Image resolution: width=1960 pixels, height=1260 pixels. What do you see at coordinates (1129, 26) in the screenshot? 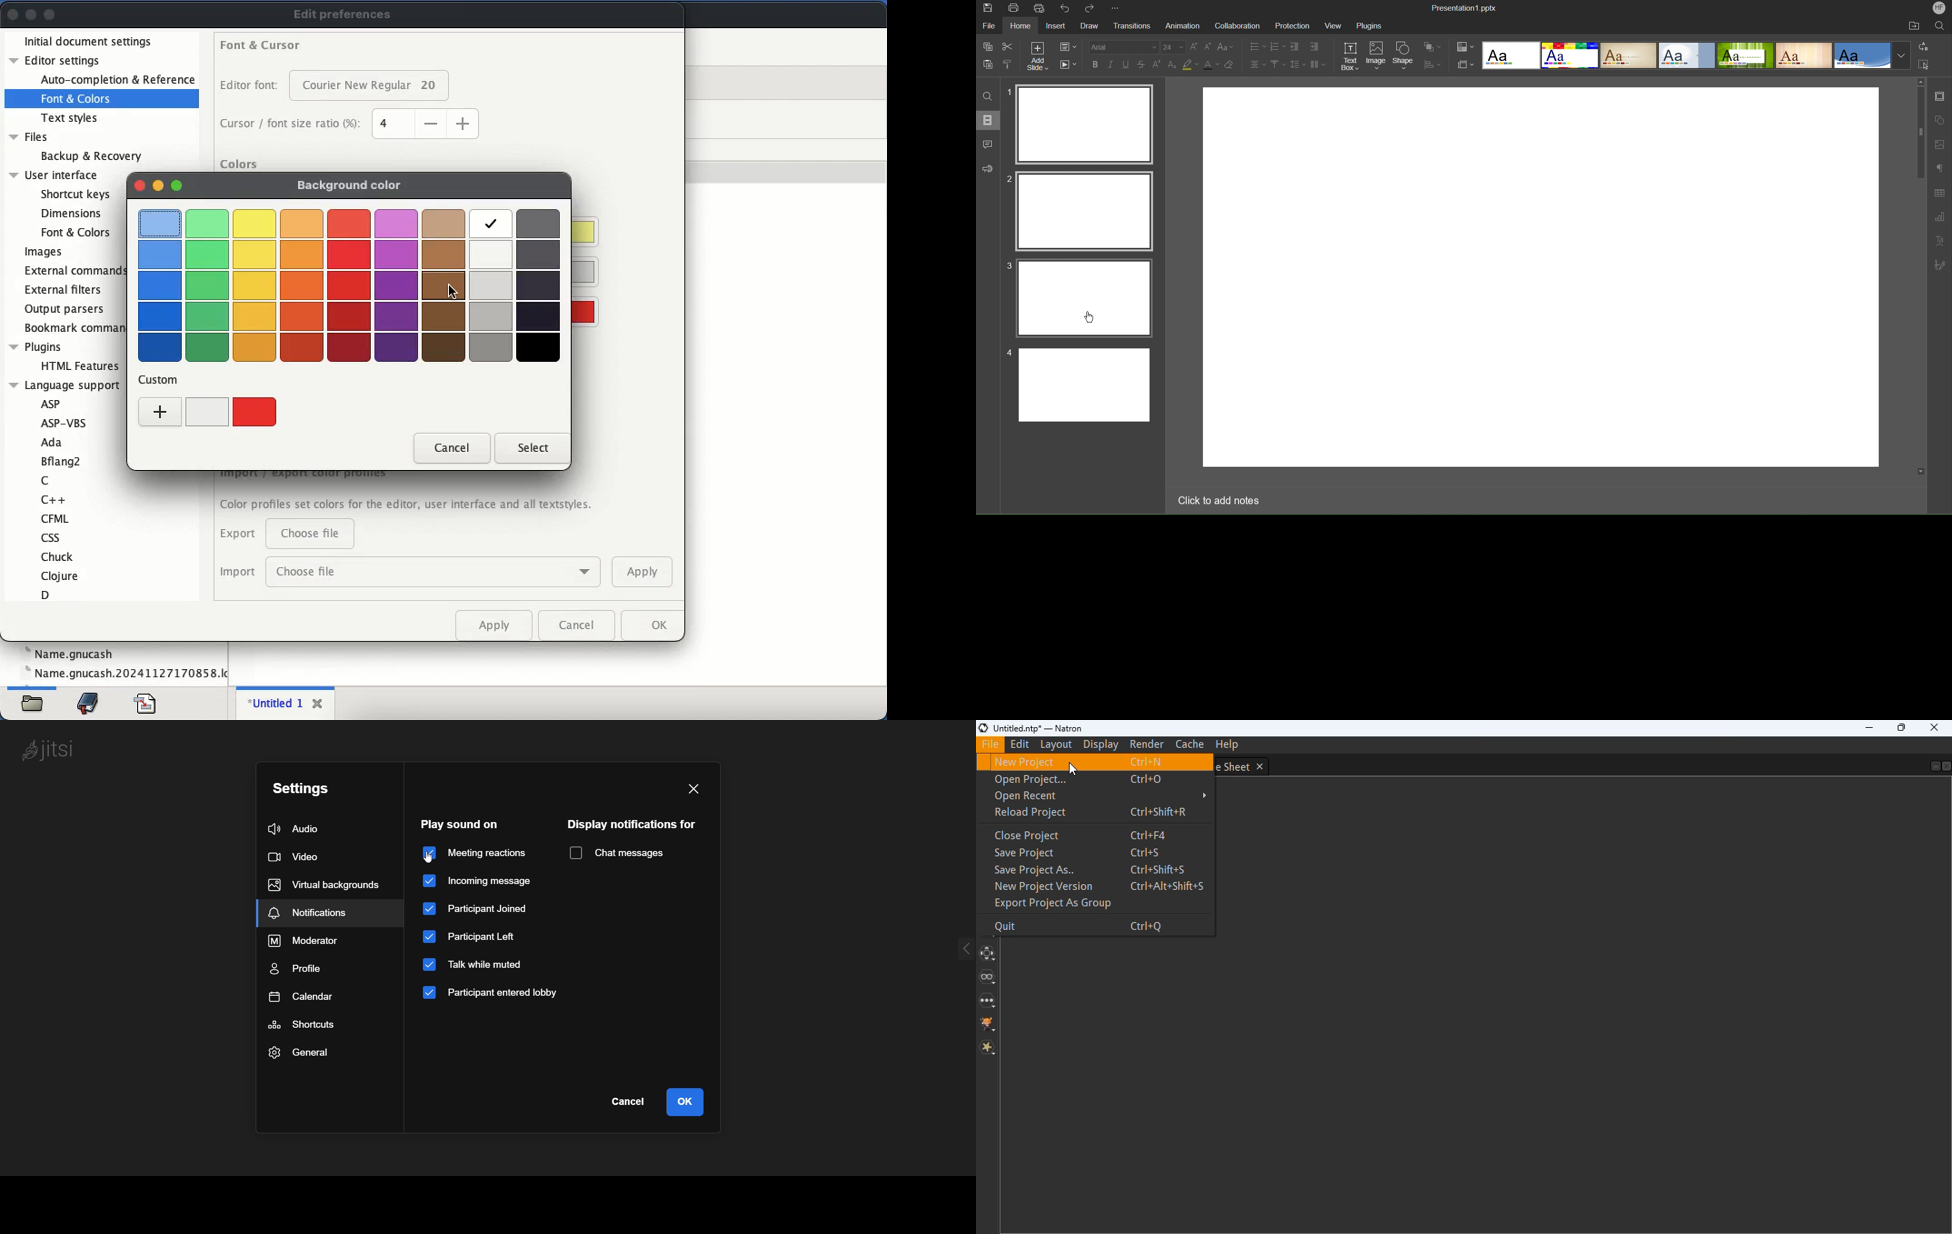
I see `Transition` at bounding box center [1129, 26].